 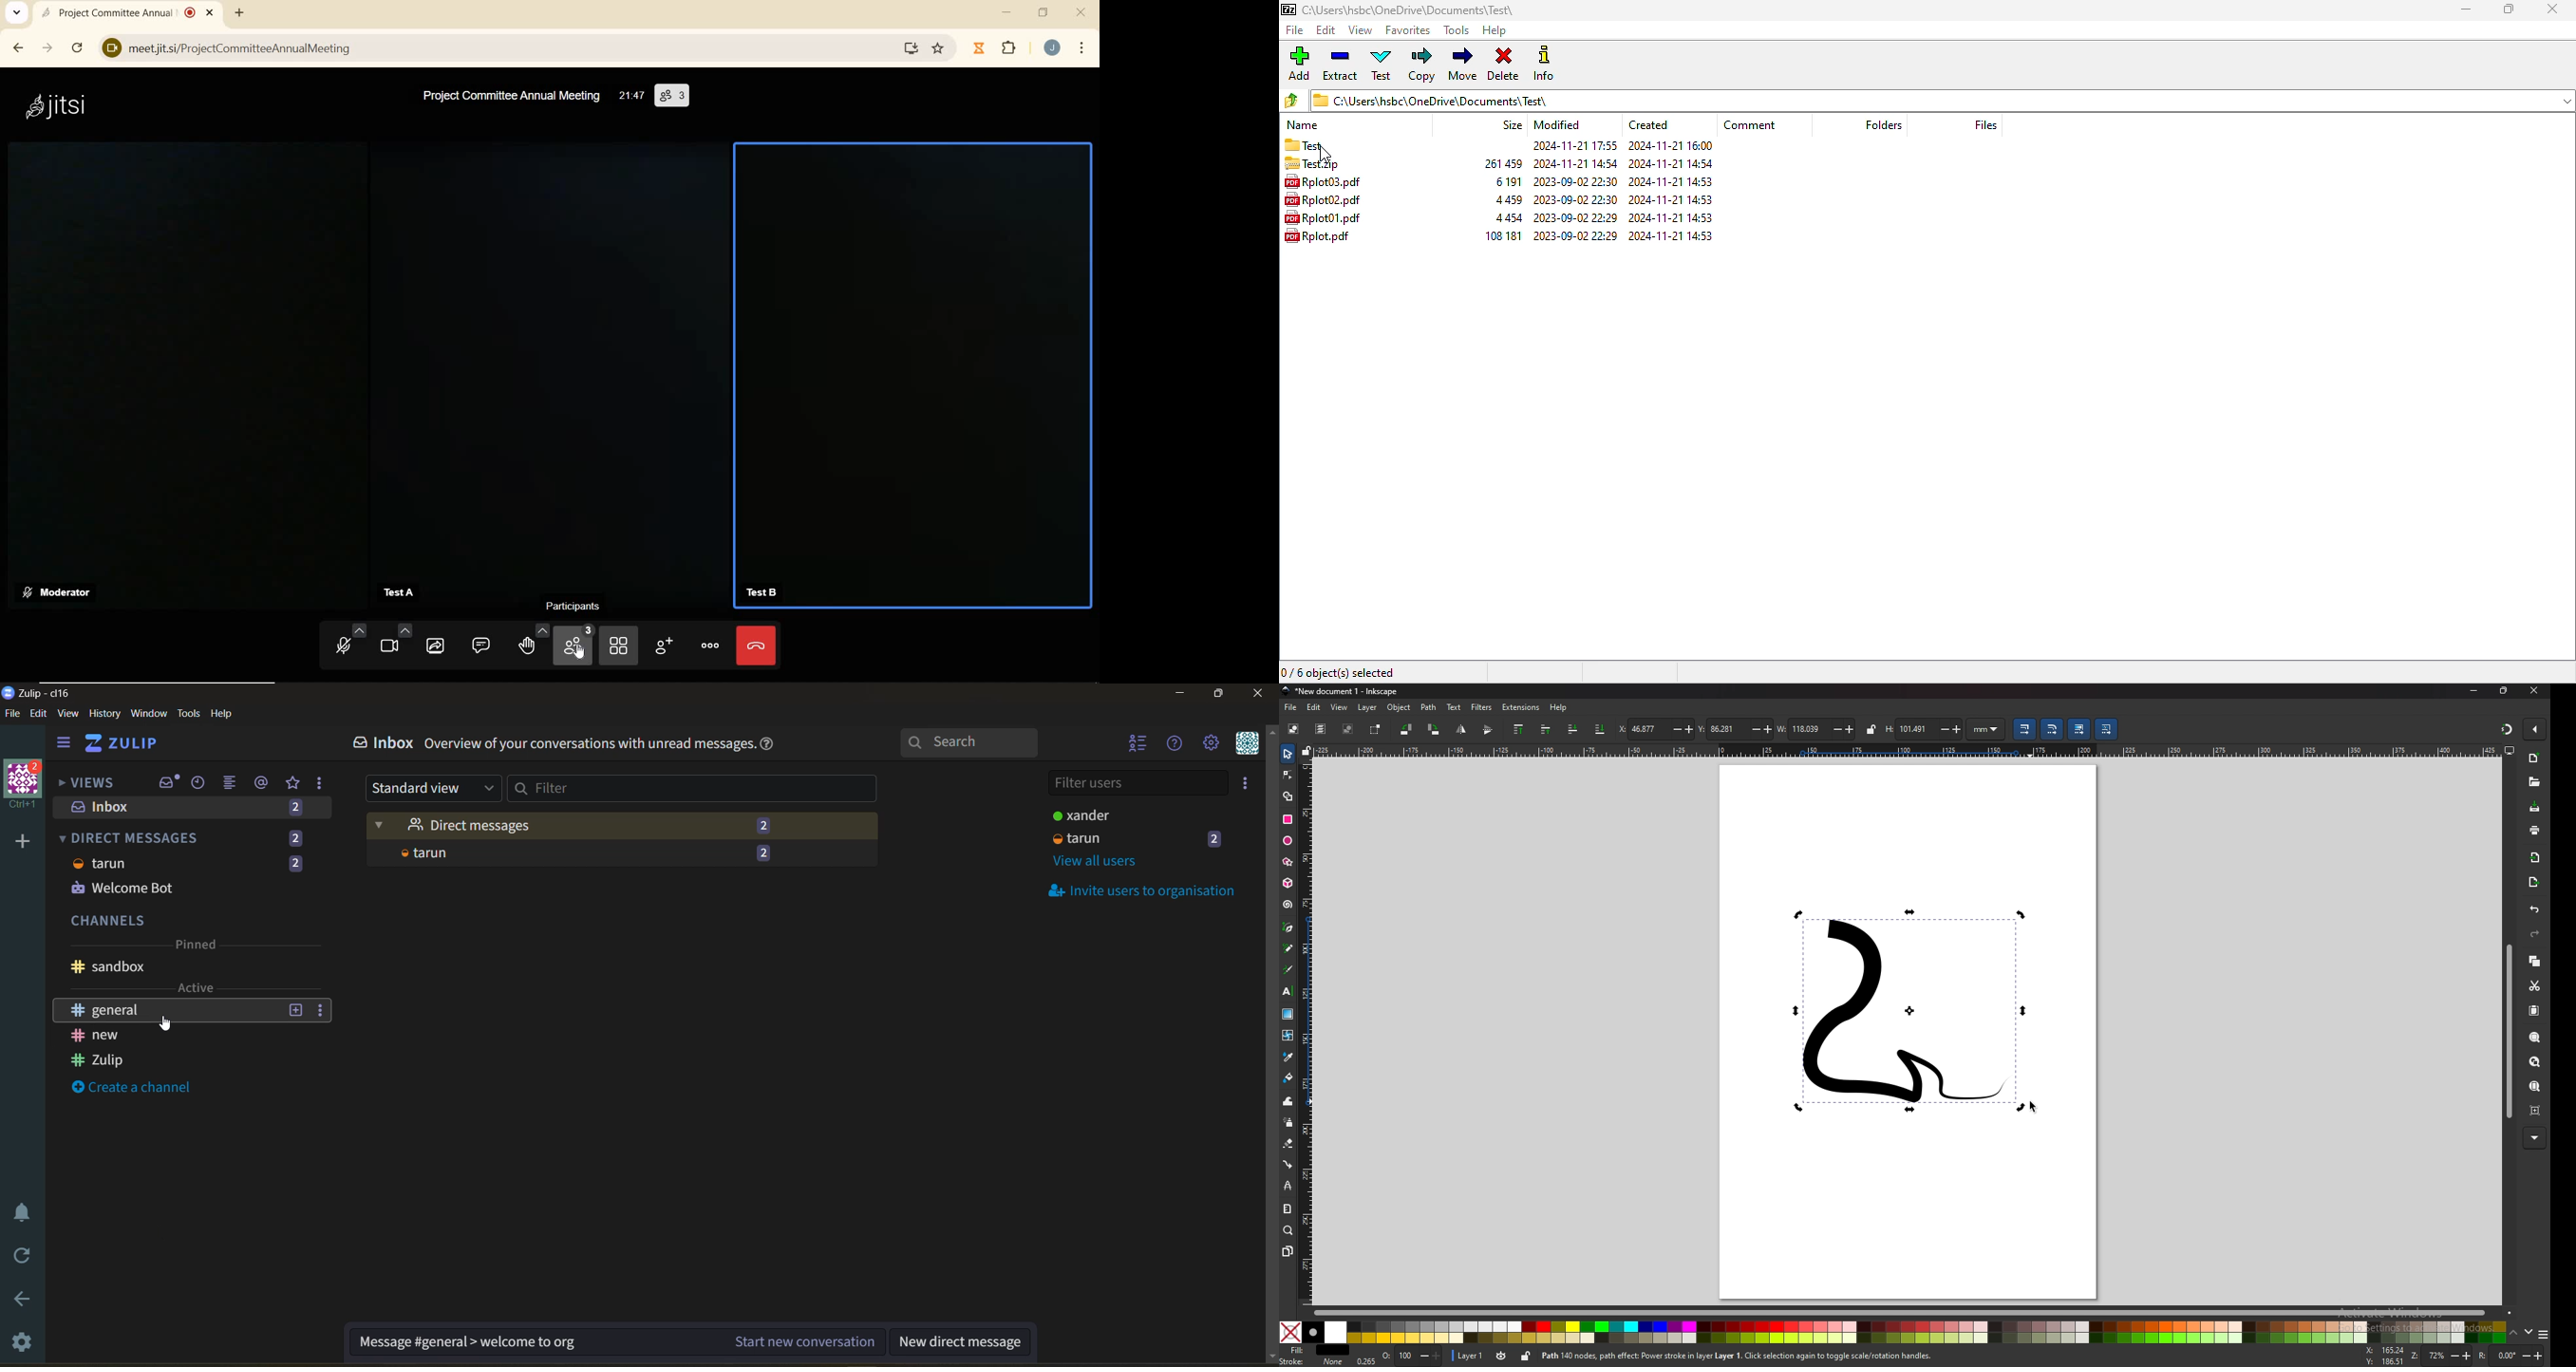 What do you see at coordinates (1520, 707) in the screenshot?
I see `extensions` at bounding box center [1520, 707].